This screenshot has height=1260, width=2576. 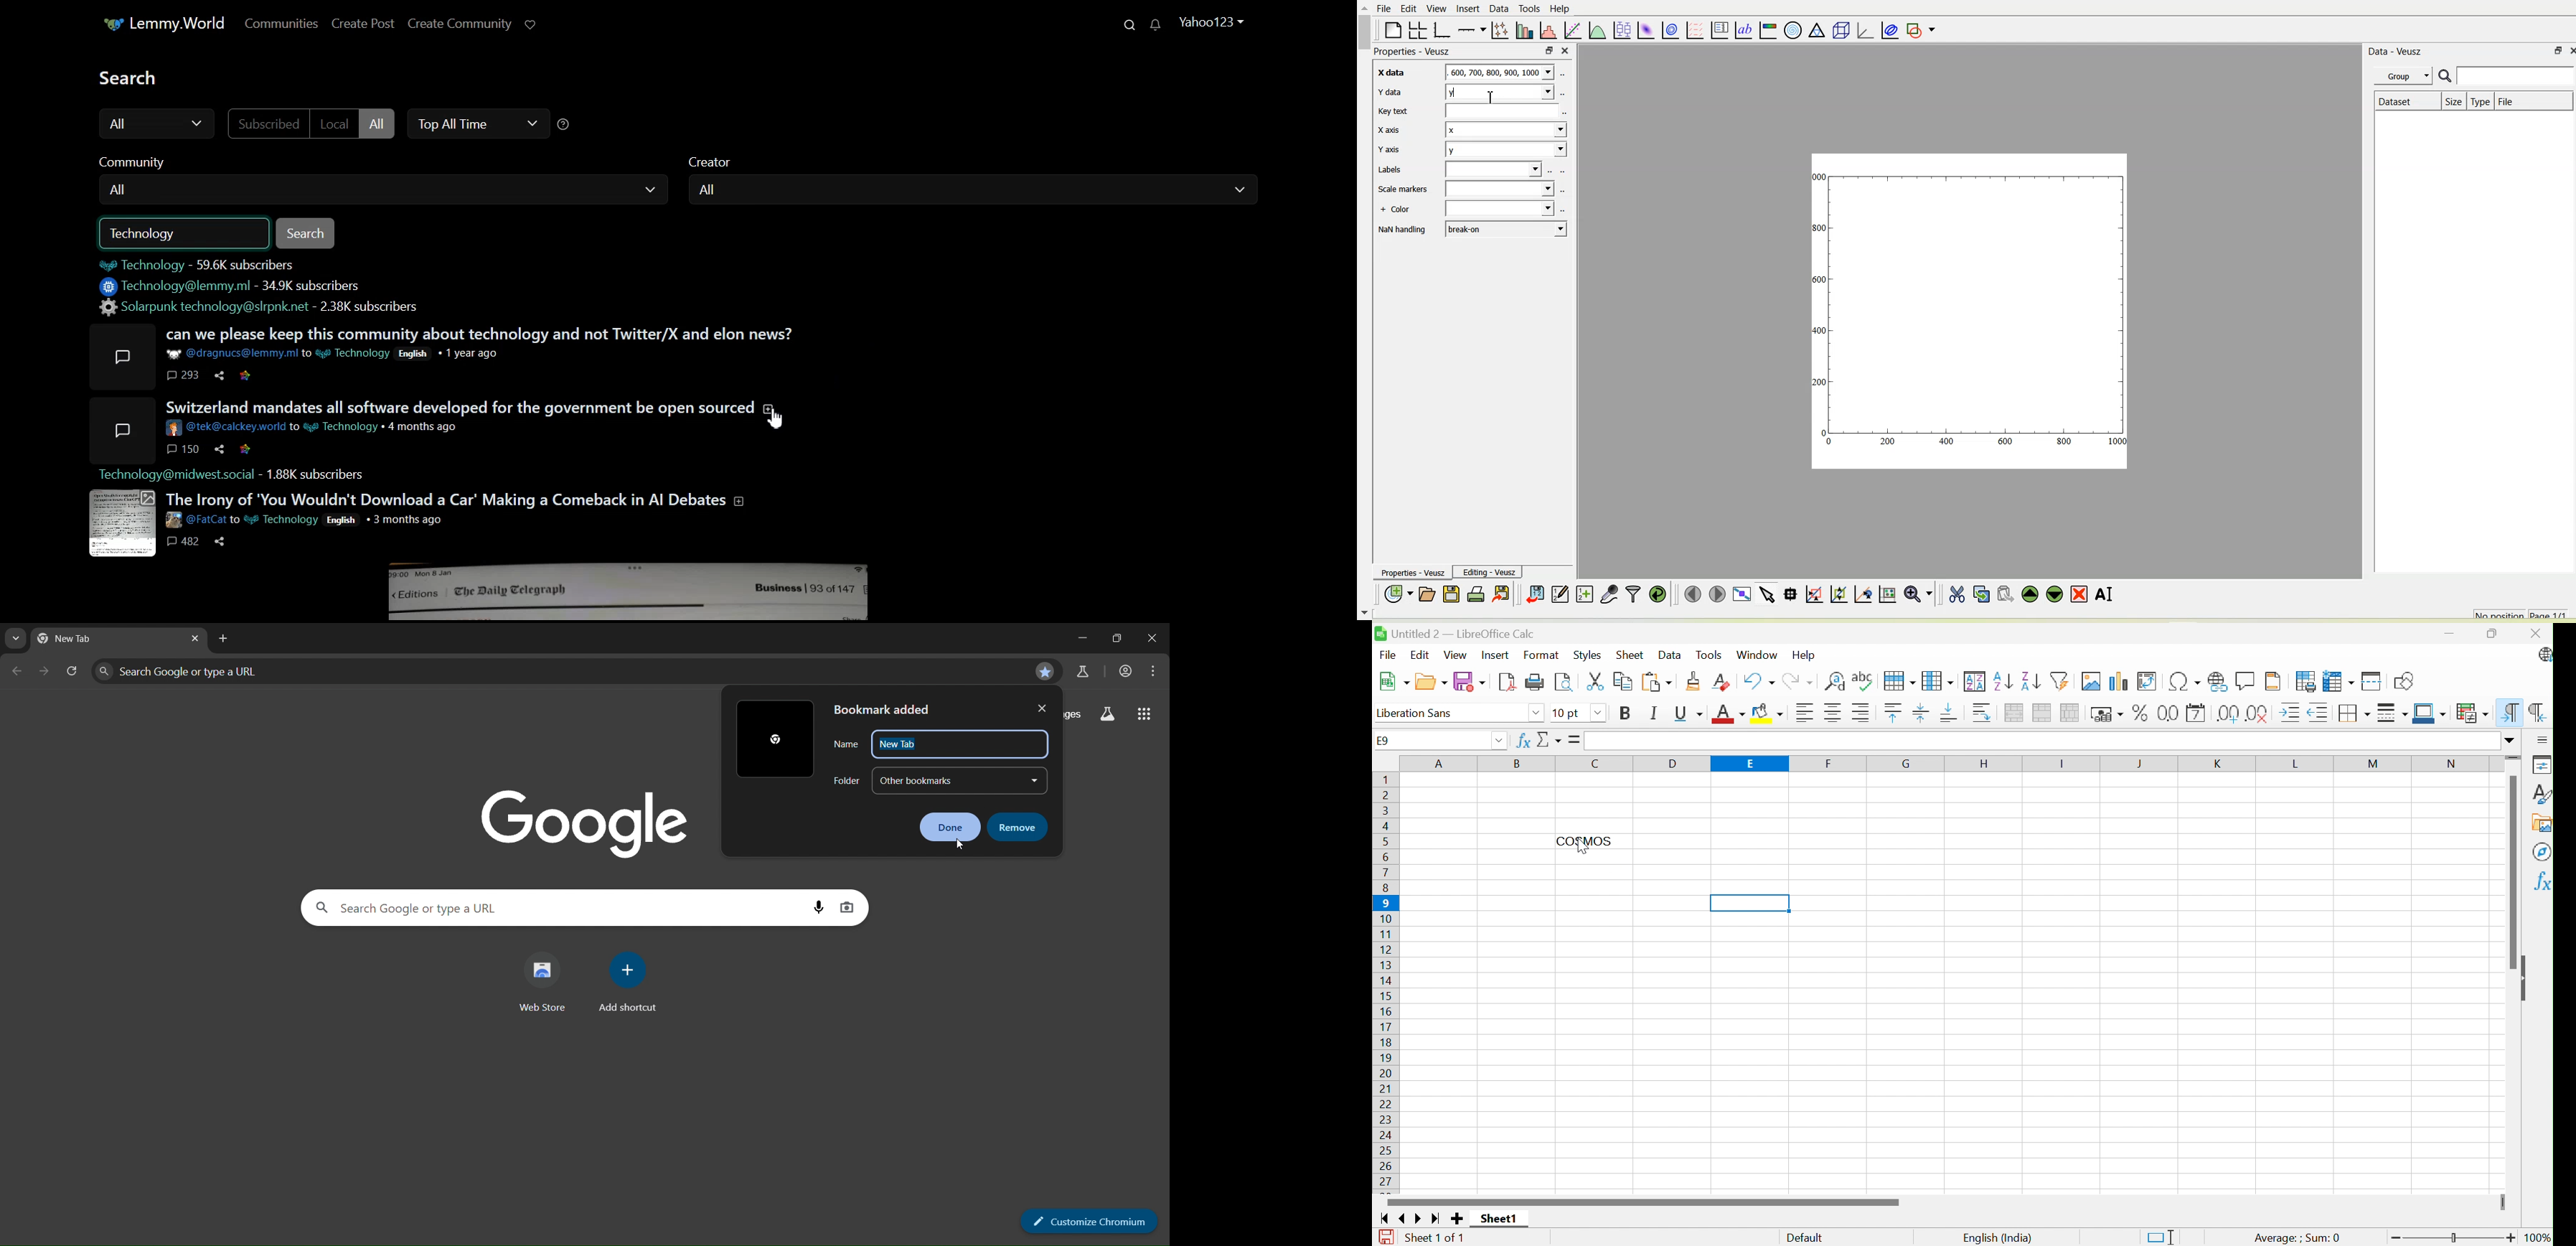 I want to click on Local, so click(x=337, y=124).